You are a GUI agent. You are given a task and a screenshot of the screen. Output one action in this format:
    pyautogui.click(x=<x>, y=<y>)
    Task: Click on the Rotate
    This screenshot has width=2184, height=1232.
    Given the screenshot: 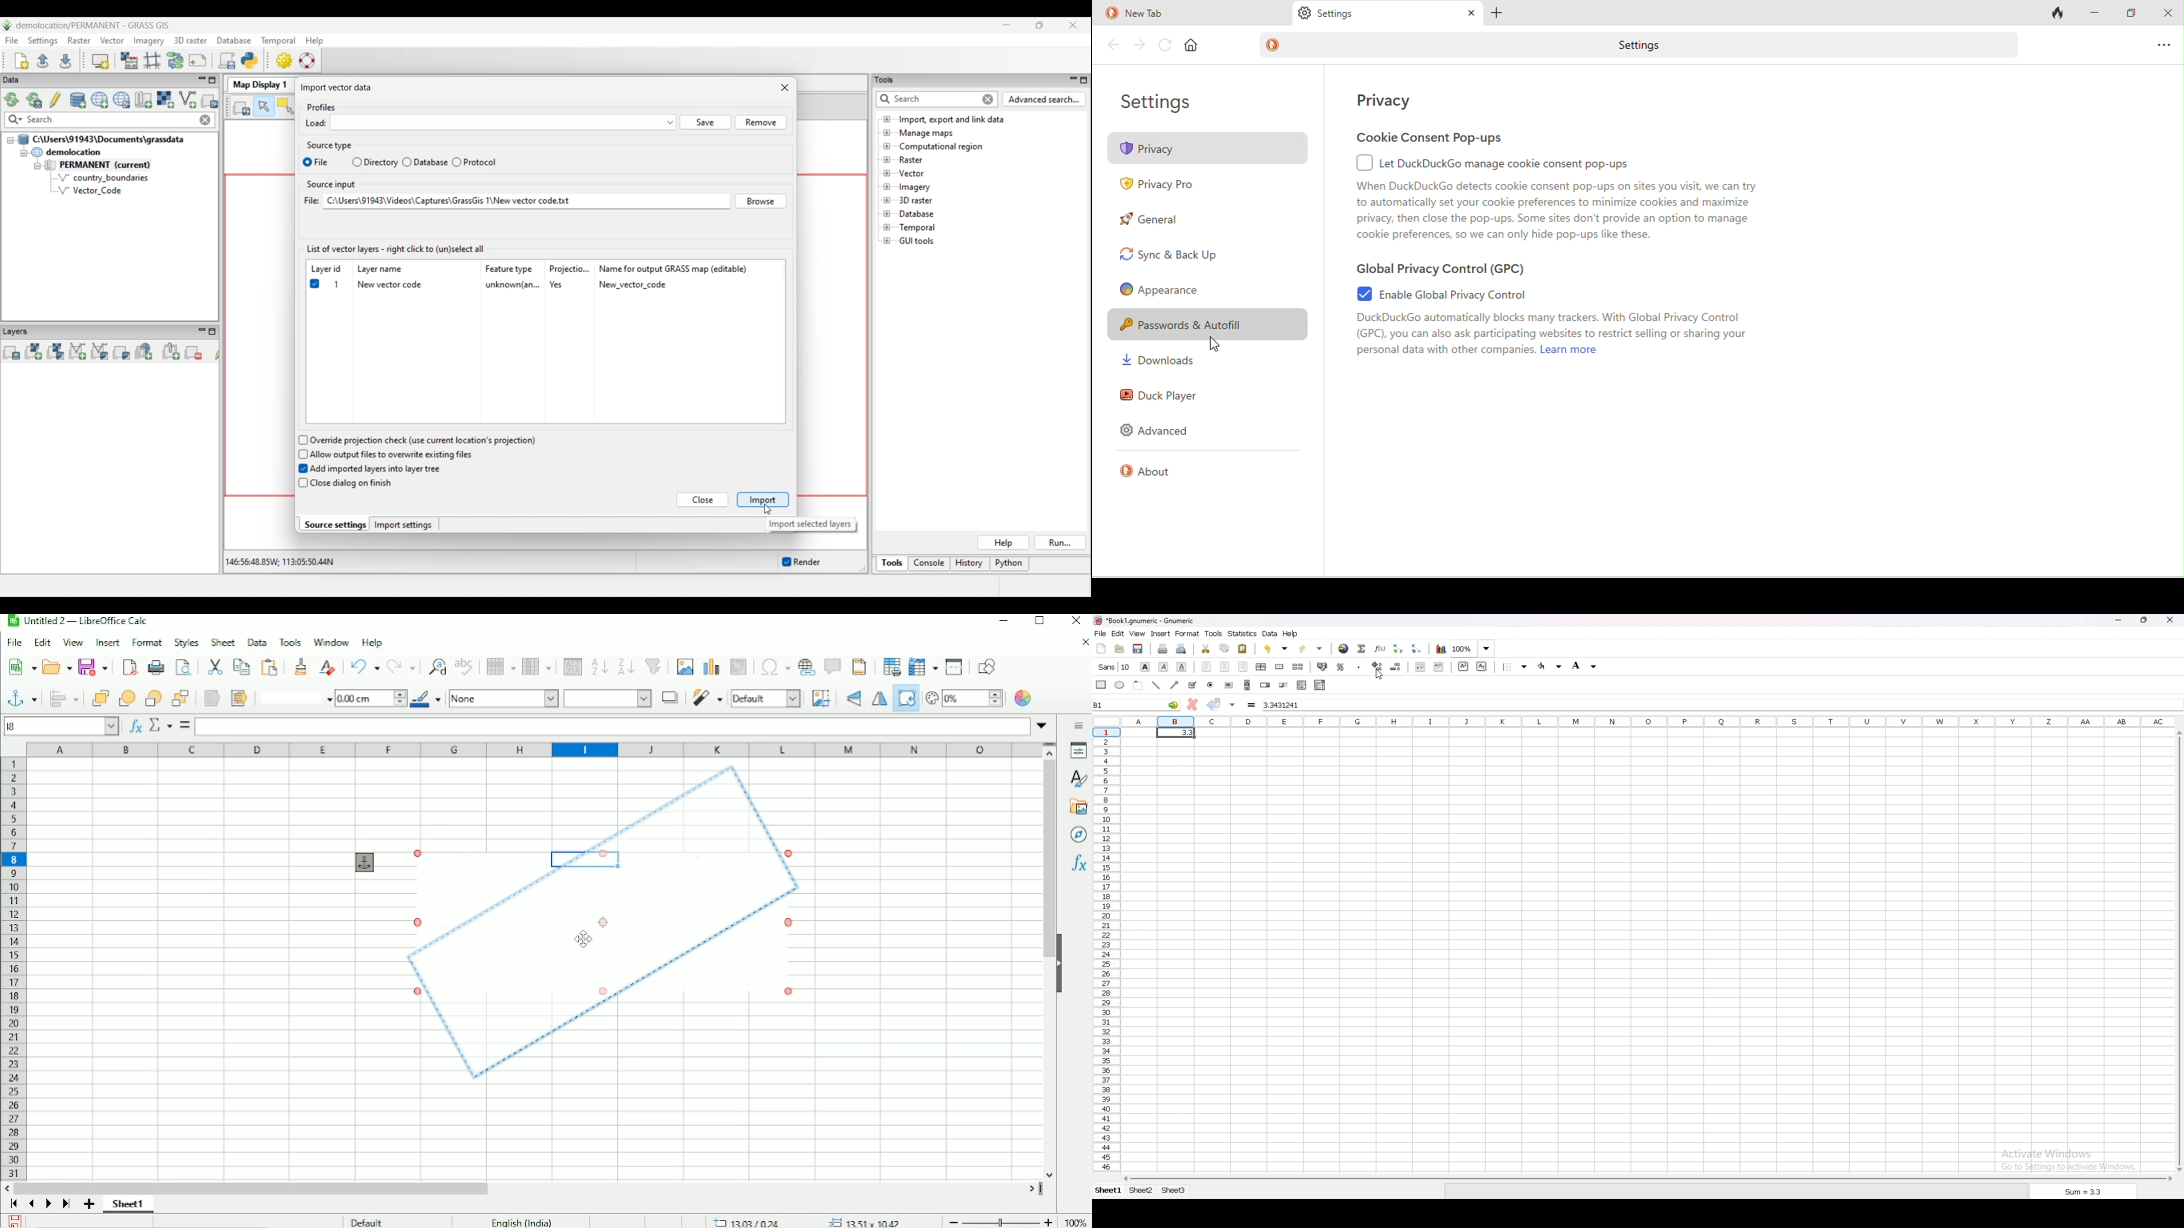 What is the action you would take?
    pyautogui.click(x=905, y=702)
    